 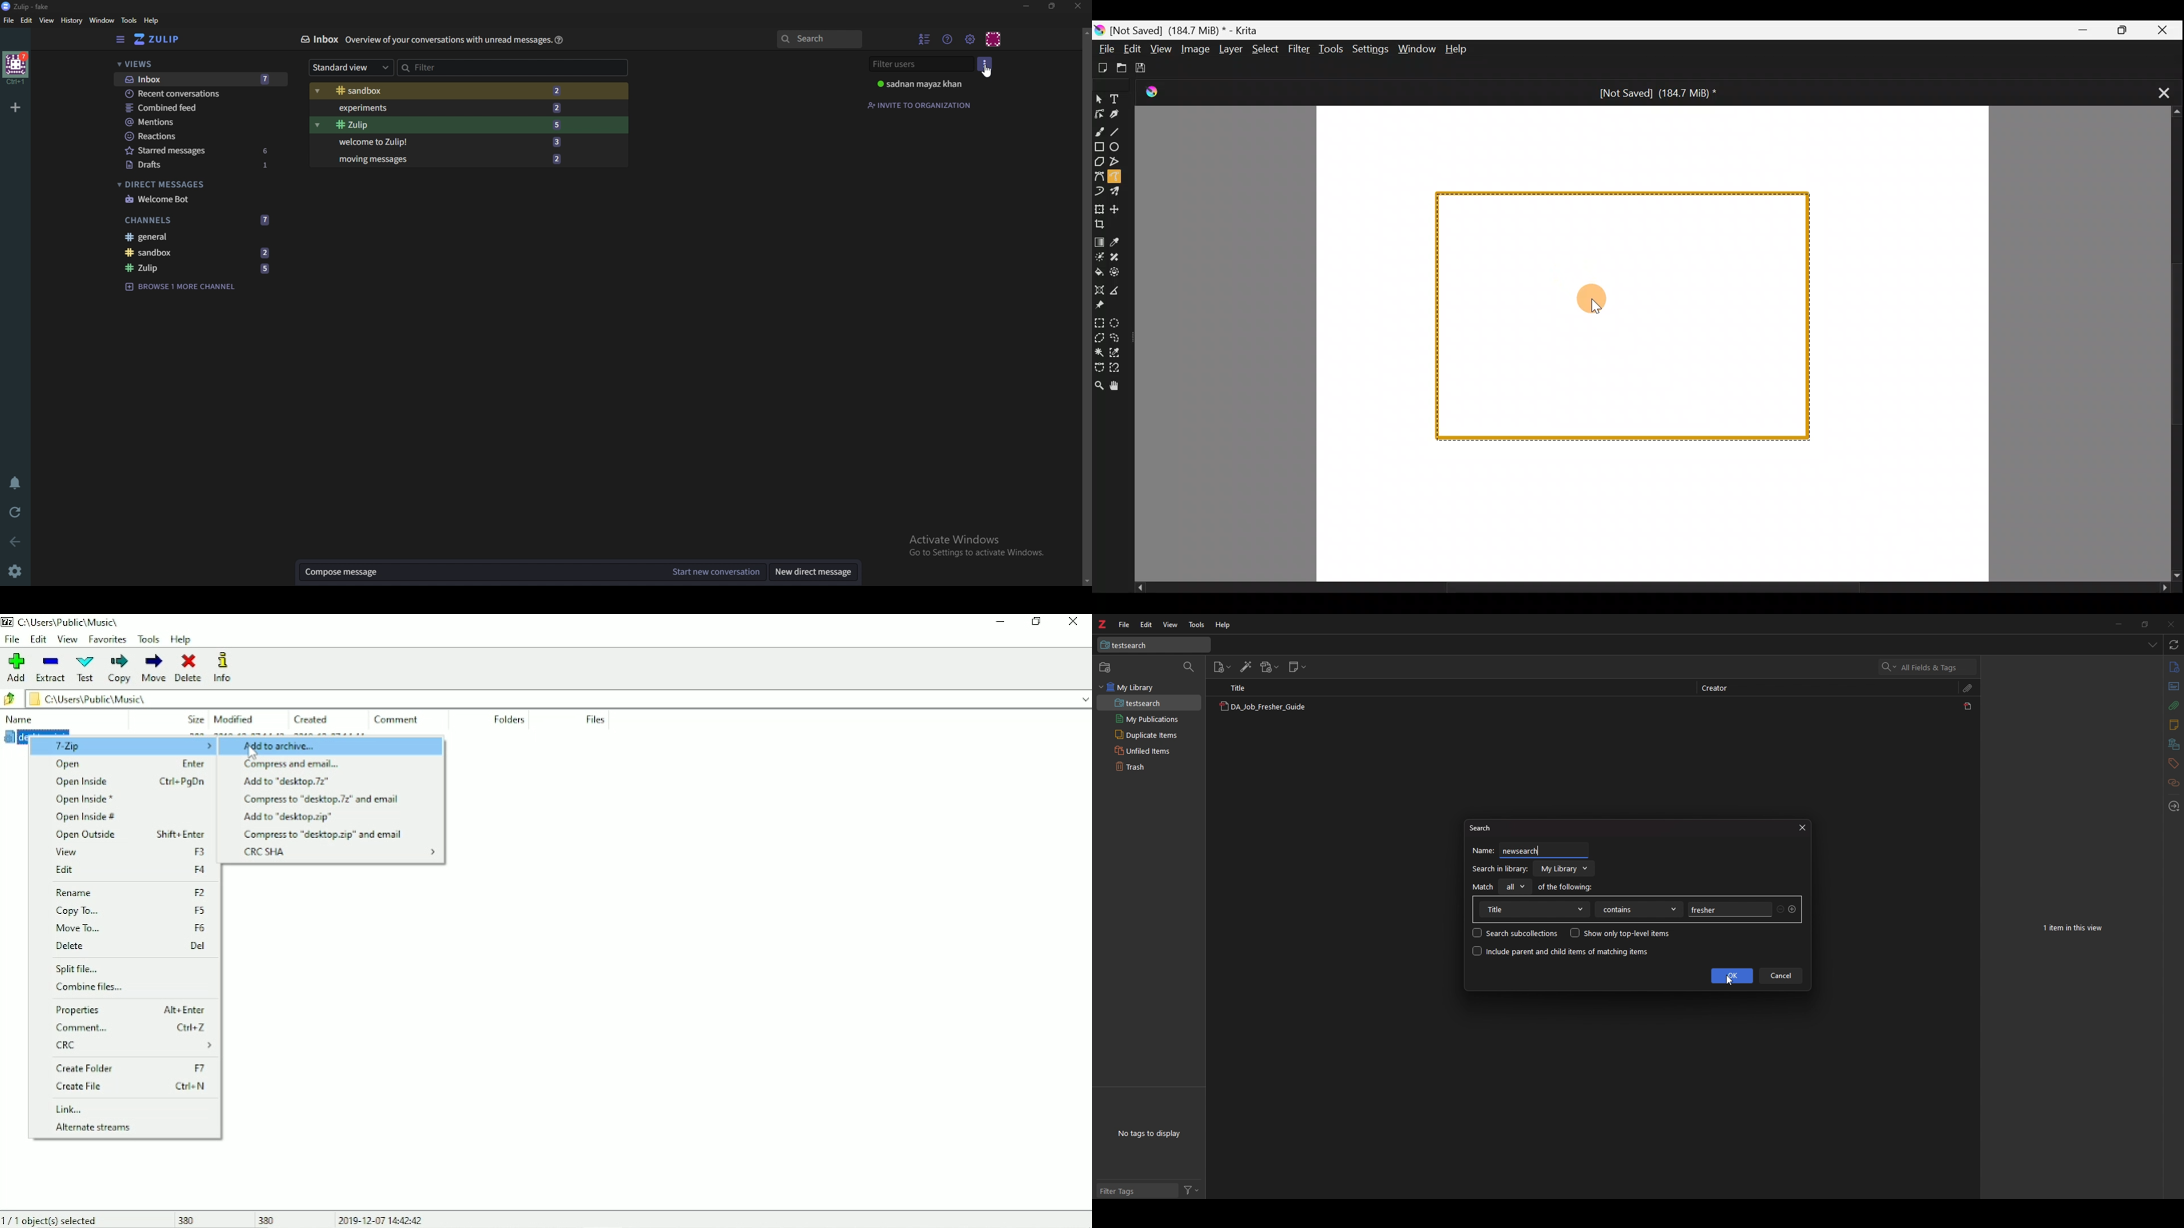 What do you see at coordinates (1231, 48) in the screenshot?
I see `Layer` at bounding box center [1231, 48].